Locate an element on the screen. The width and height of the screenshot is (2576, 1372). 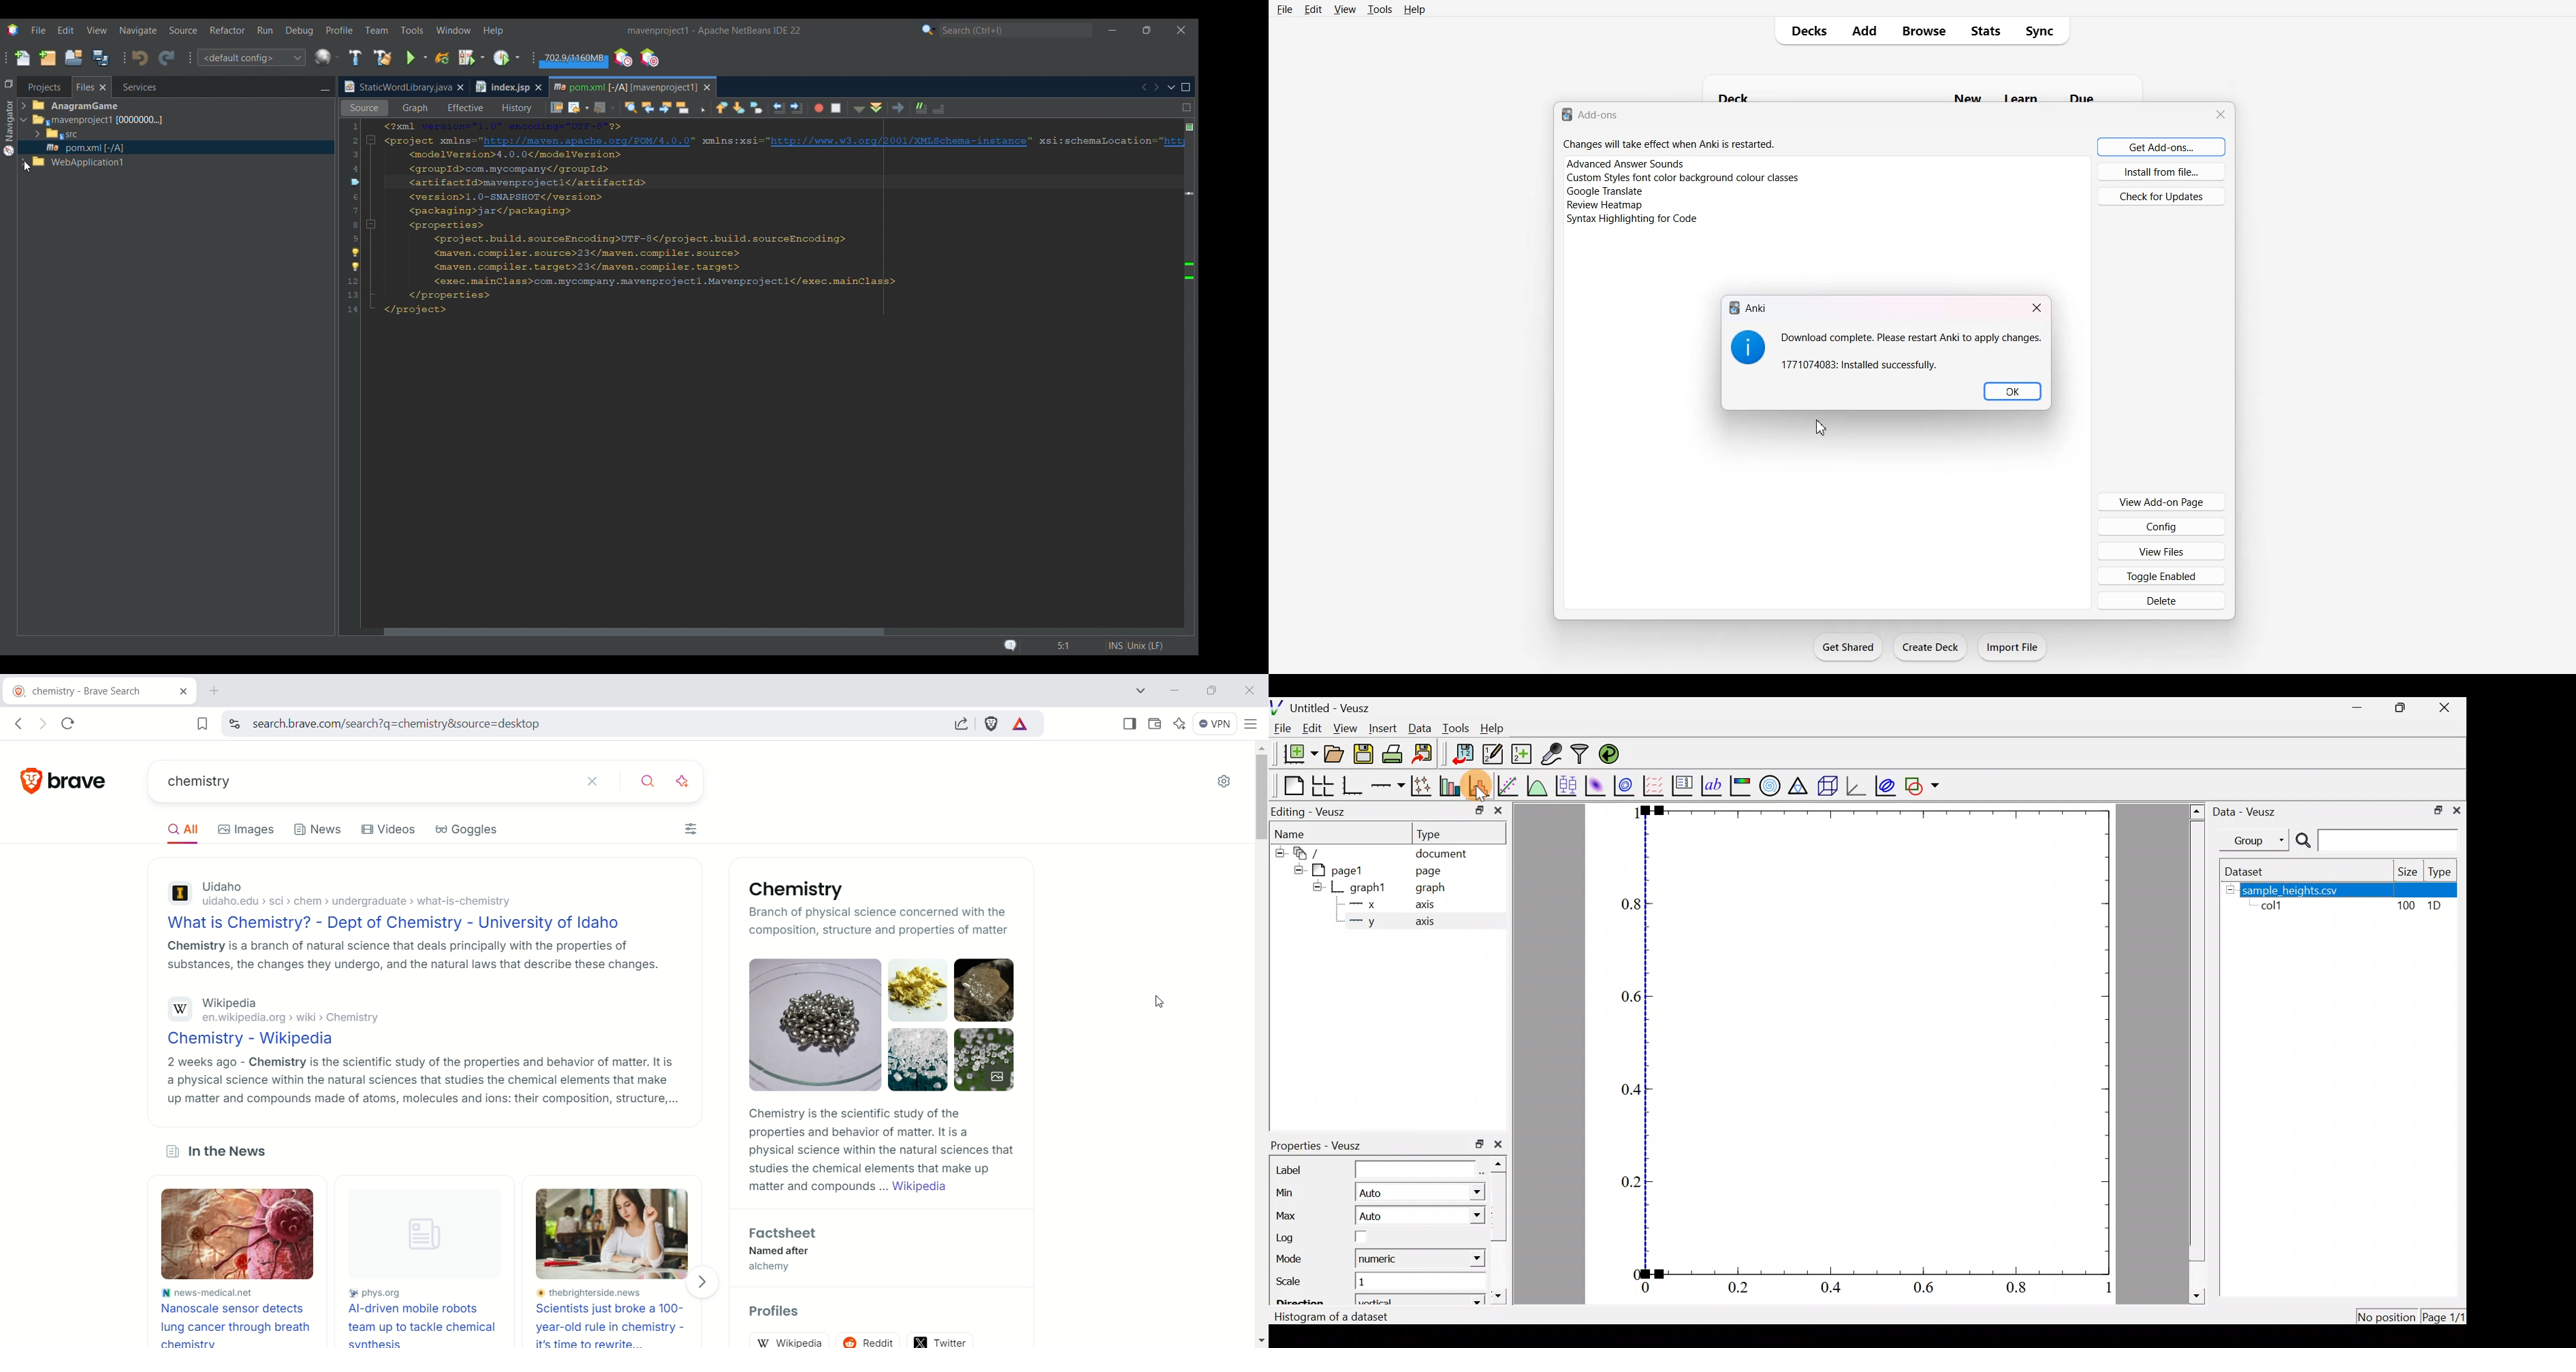
restore down is located at coordinates (2399, 709).